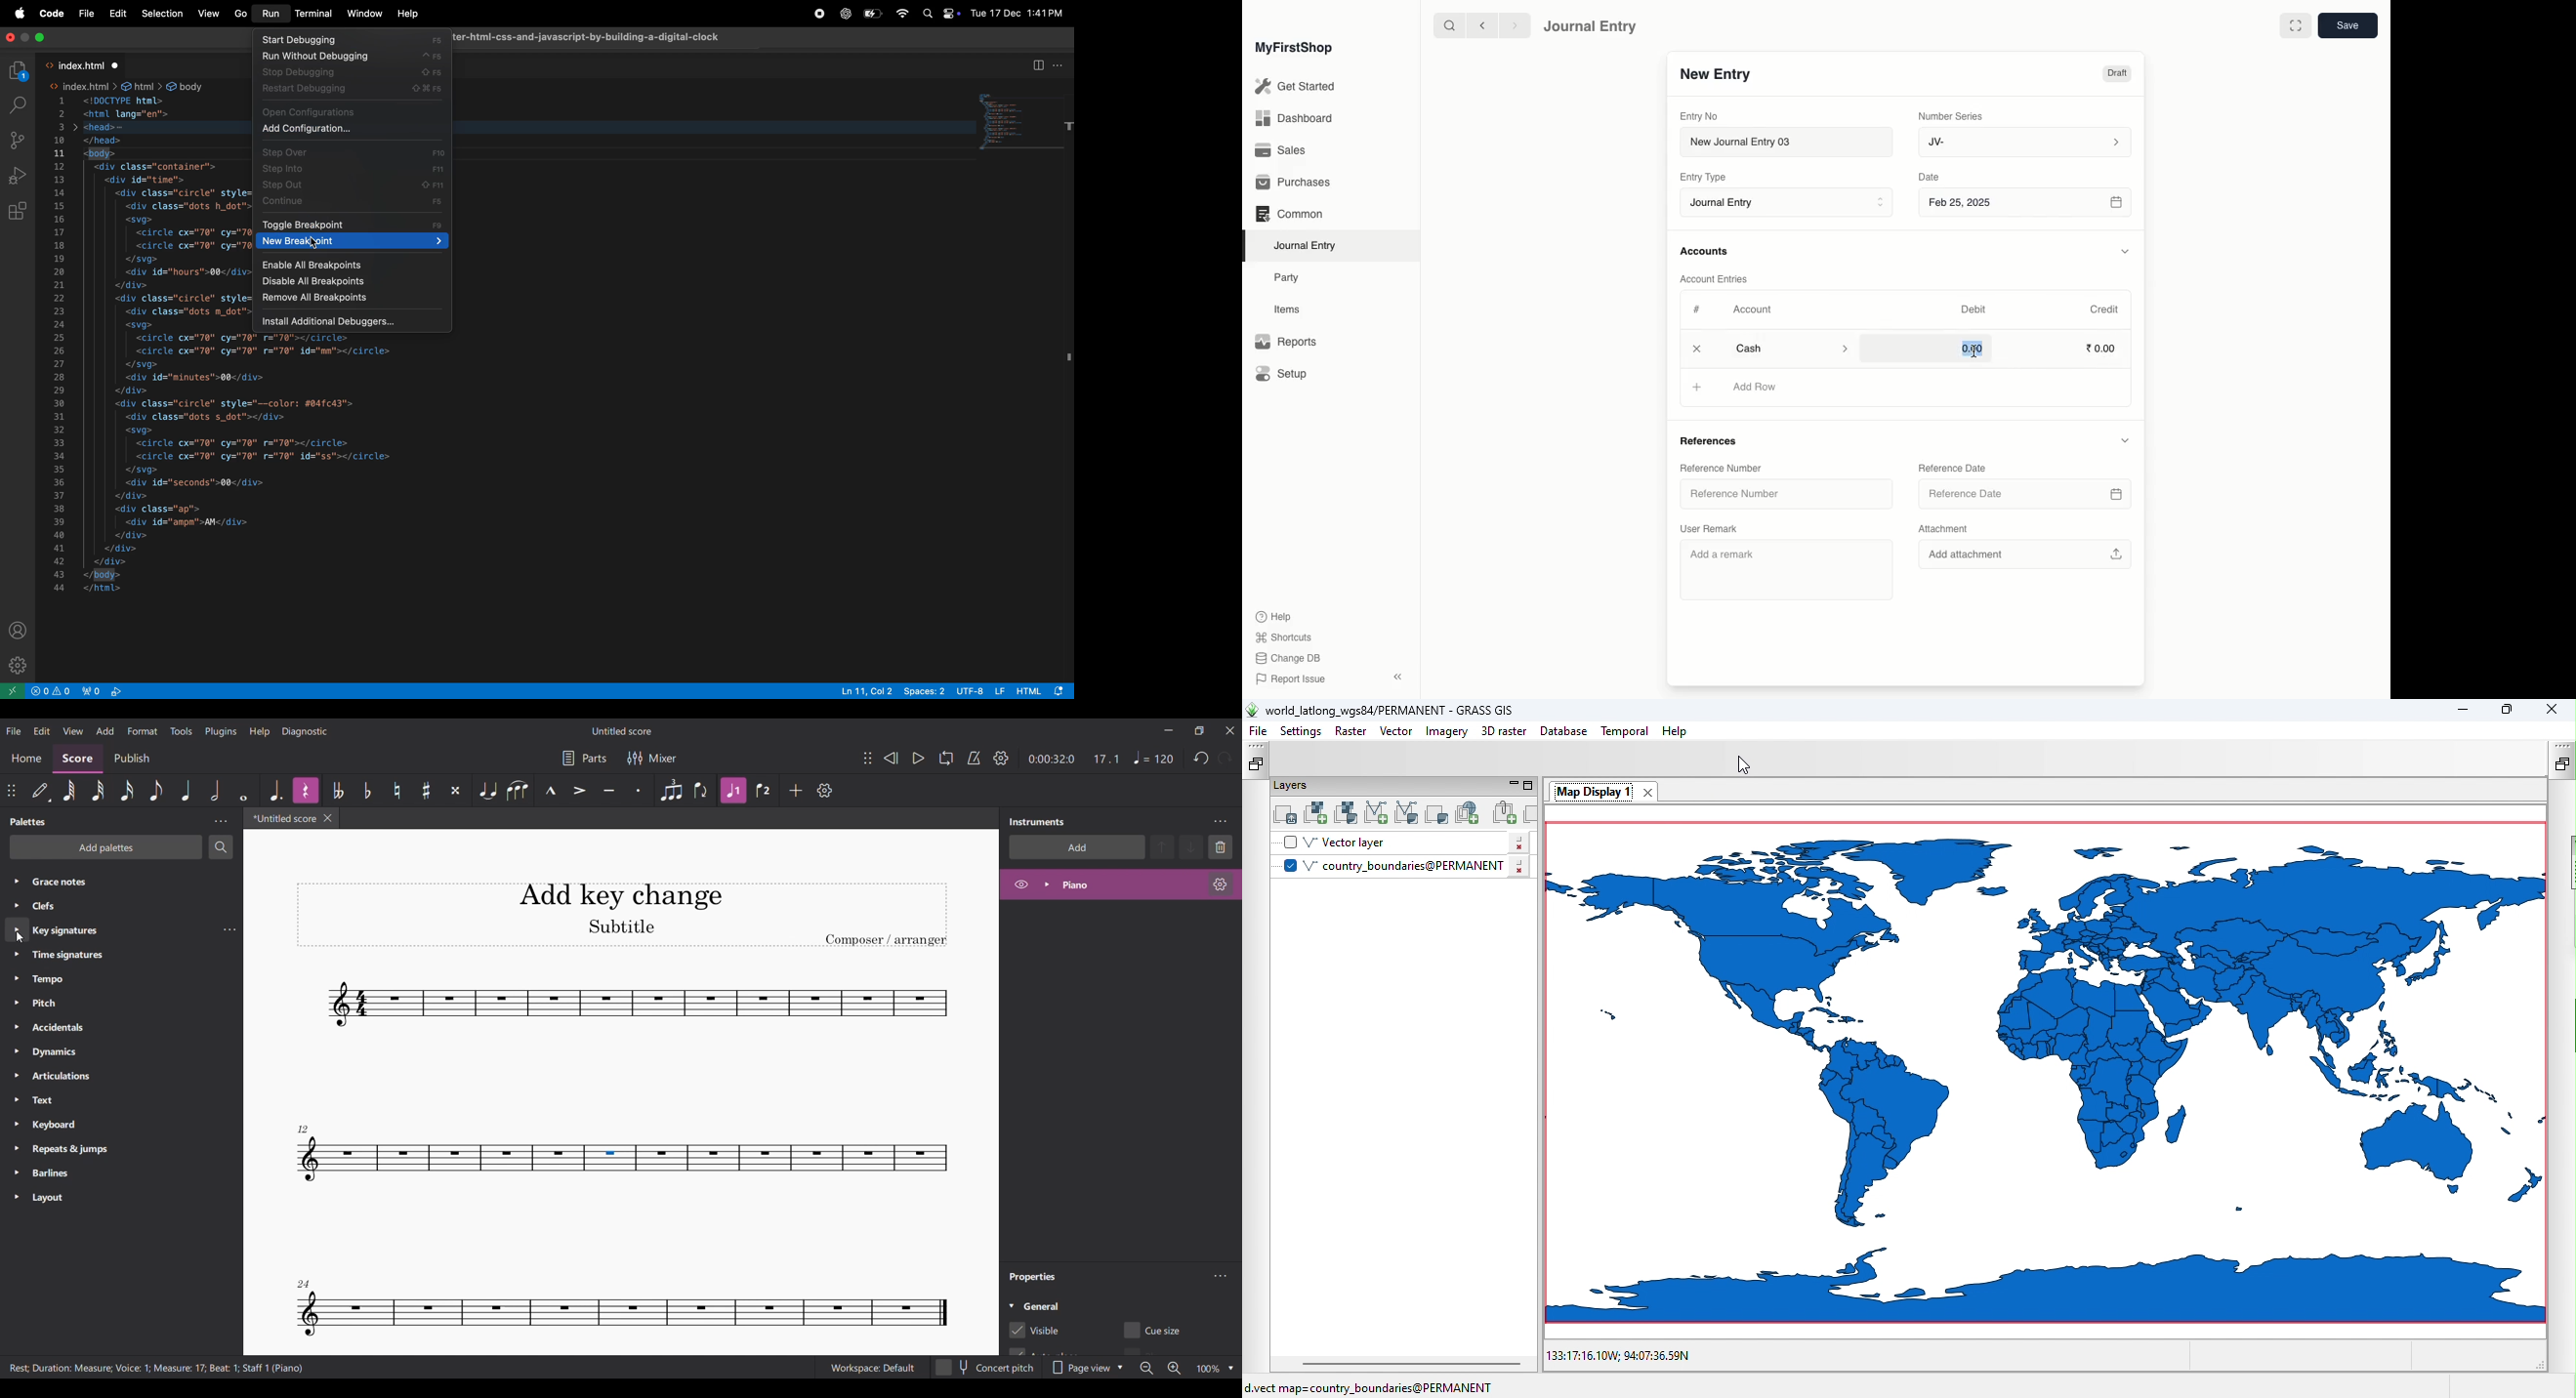 The image size is (2576, 1400). What do you see at coordinates (2023, 142) in the screenshot?
I see `JV-` at bounding box center [2023, 142].